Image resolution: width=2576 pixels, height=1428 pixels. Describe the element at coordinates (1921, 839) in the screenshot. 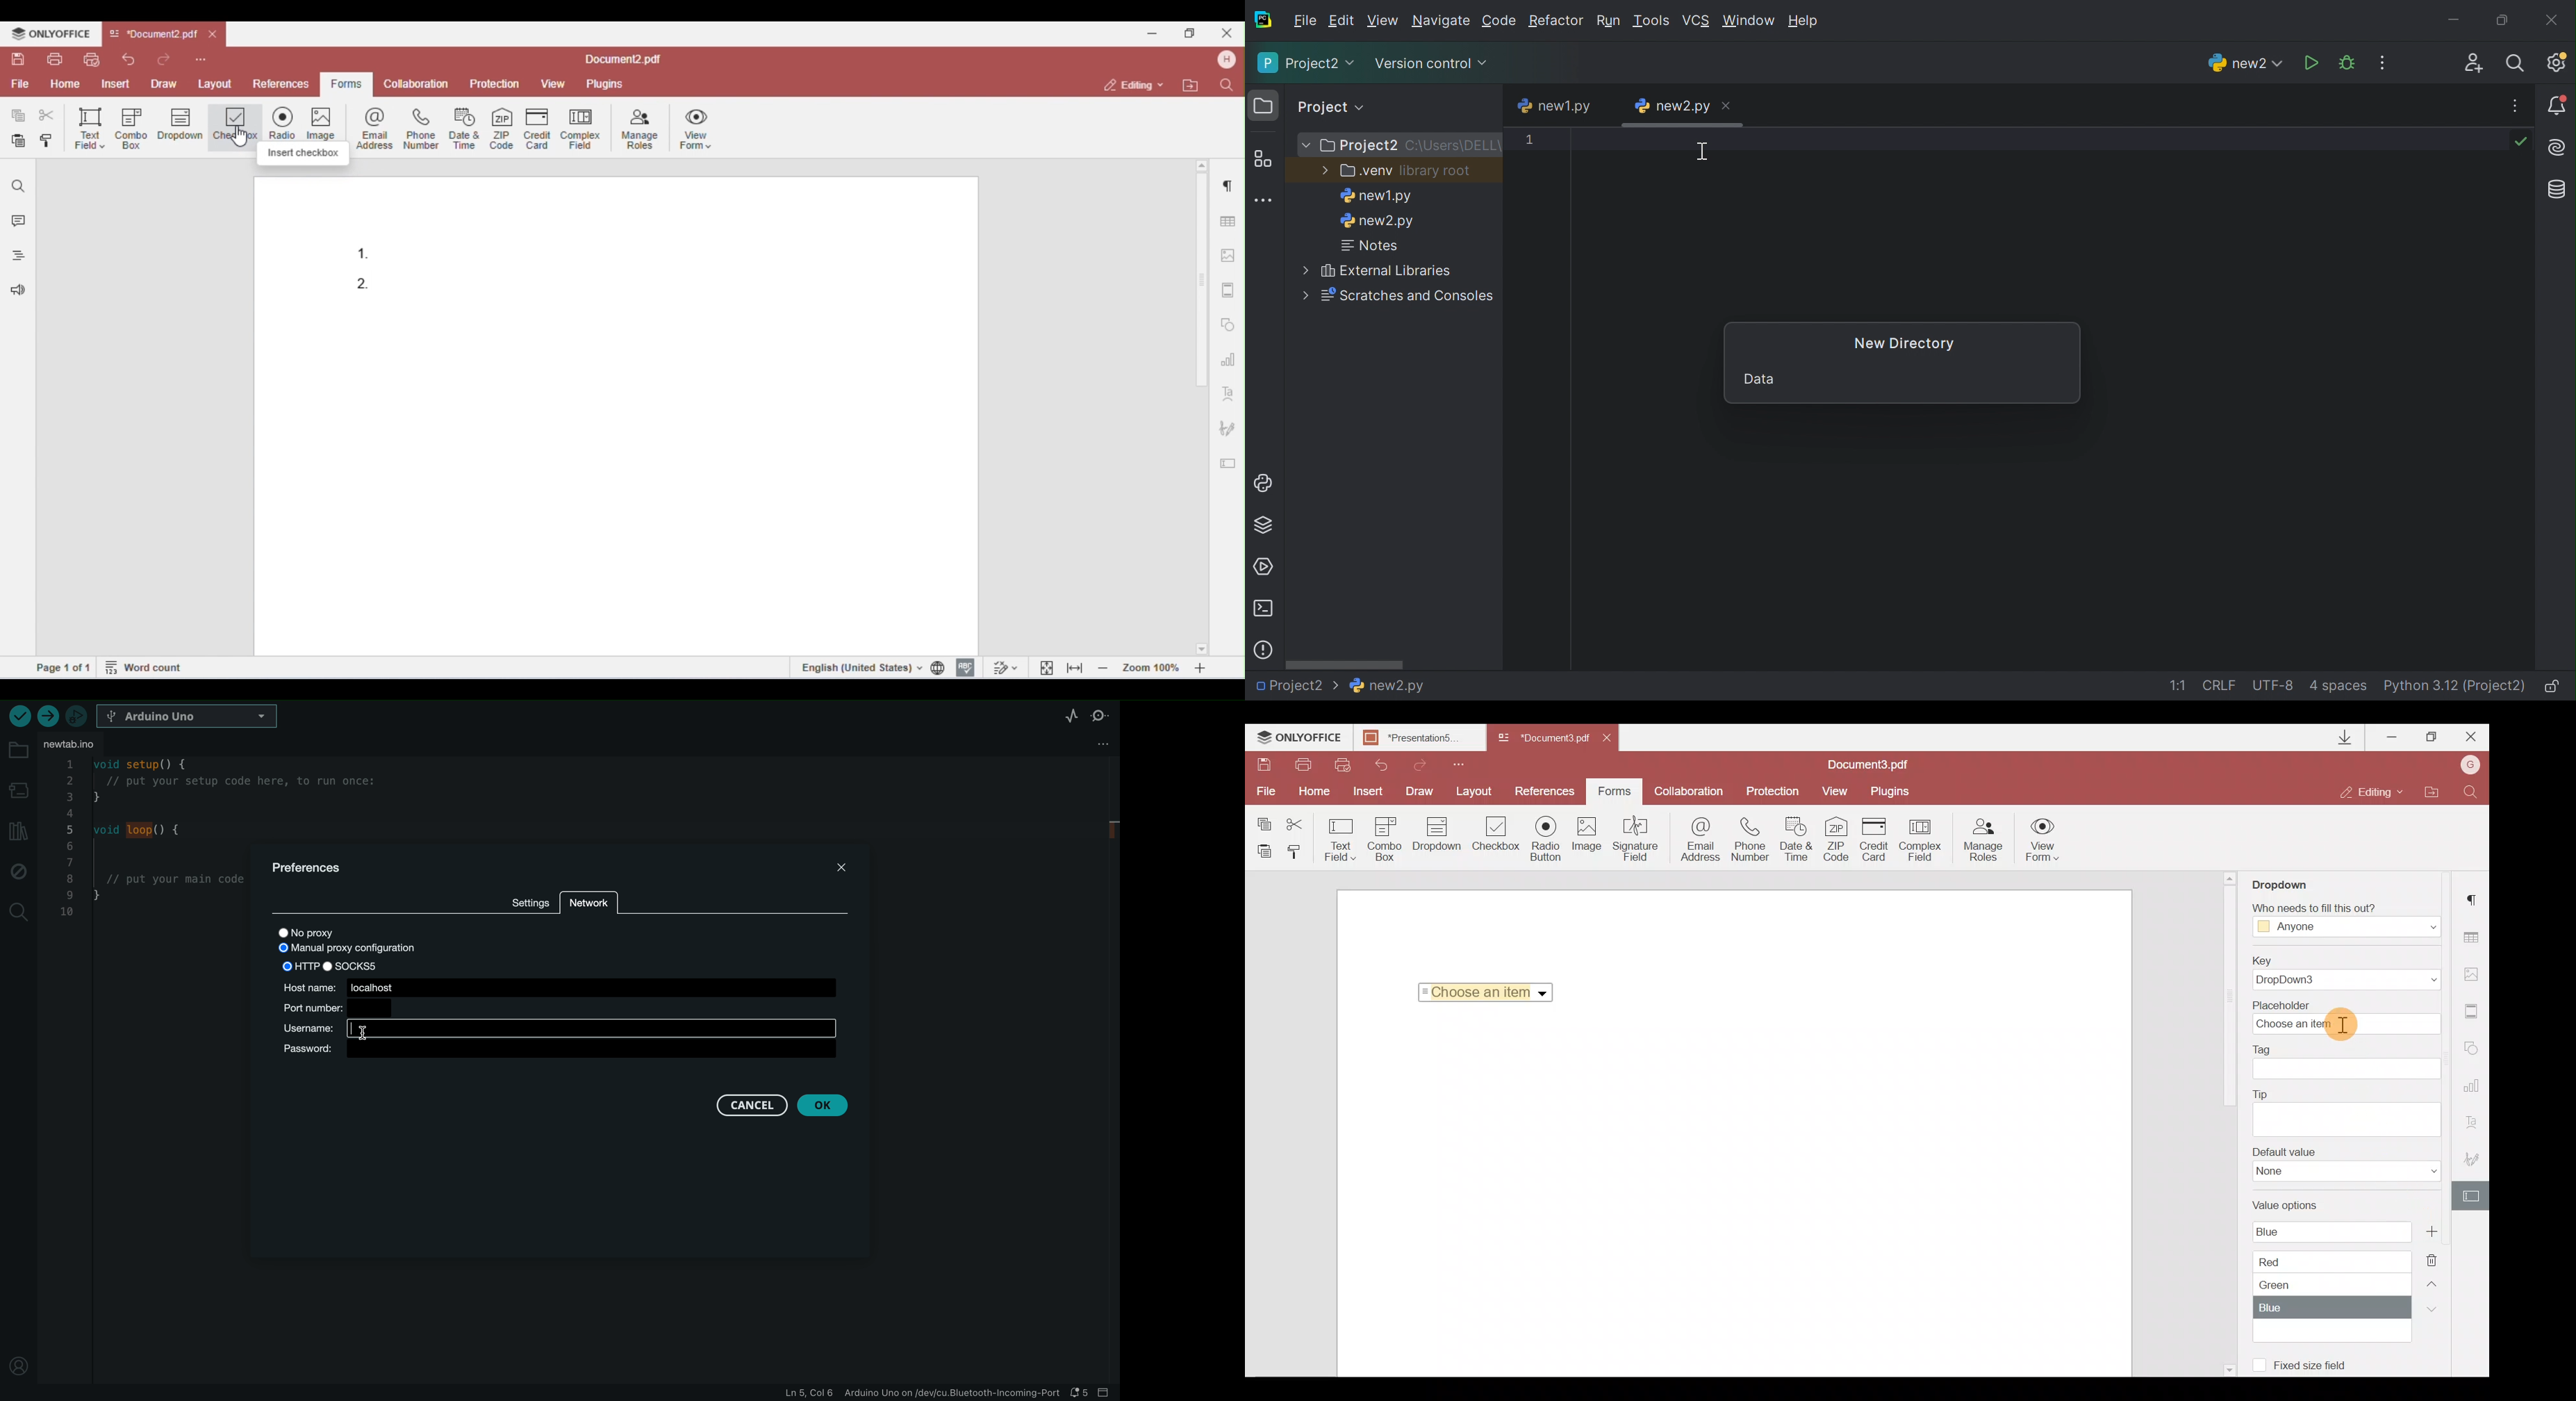

I see `Complex field` at that location.